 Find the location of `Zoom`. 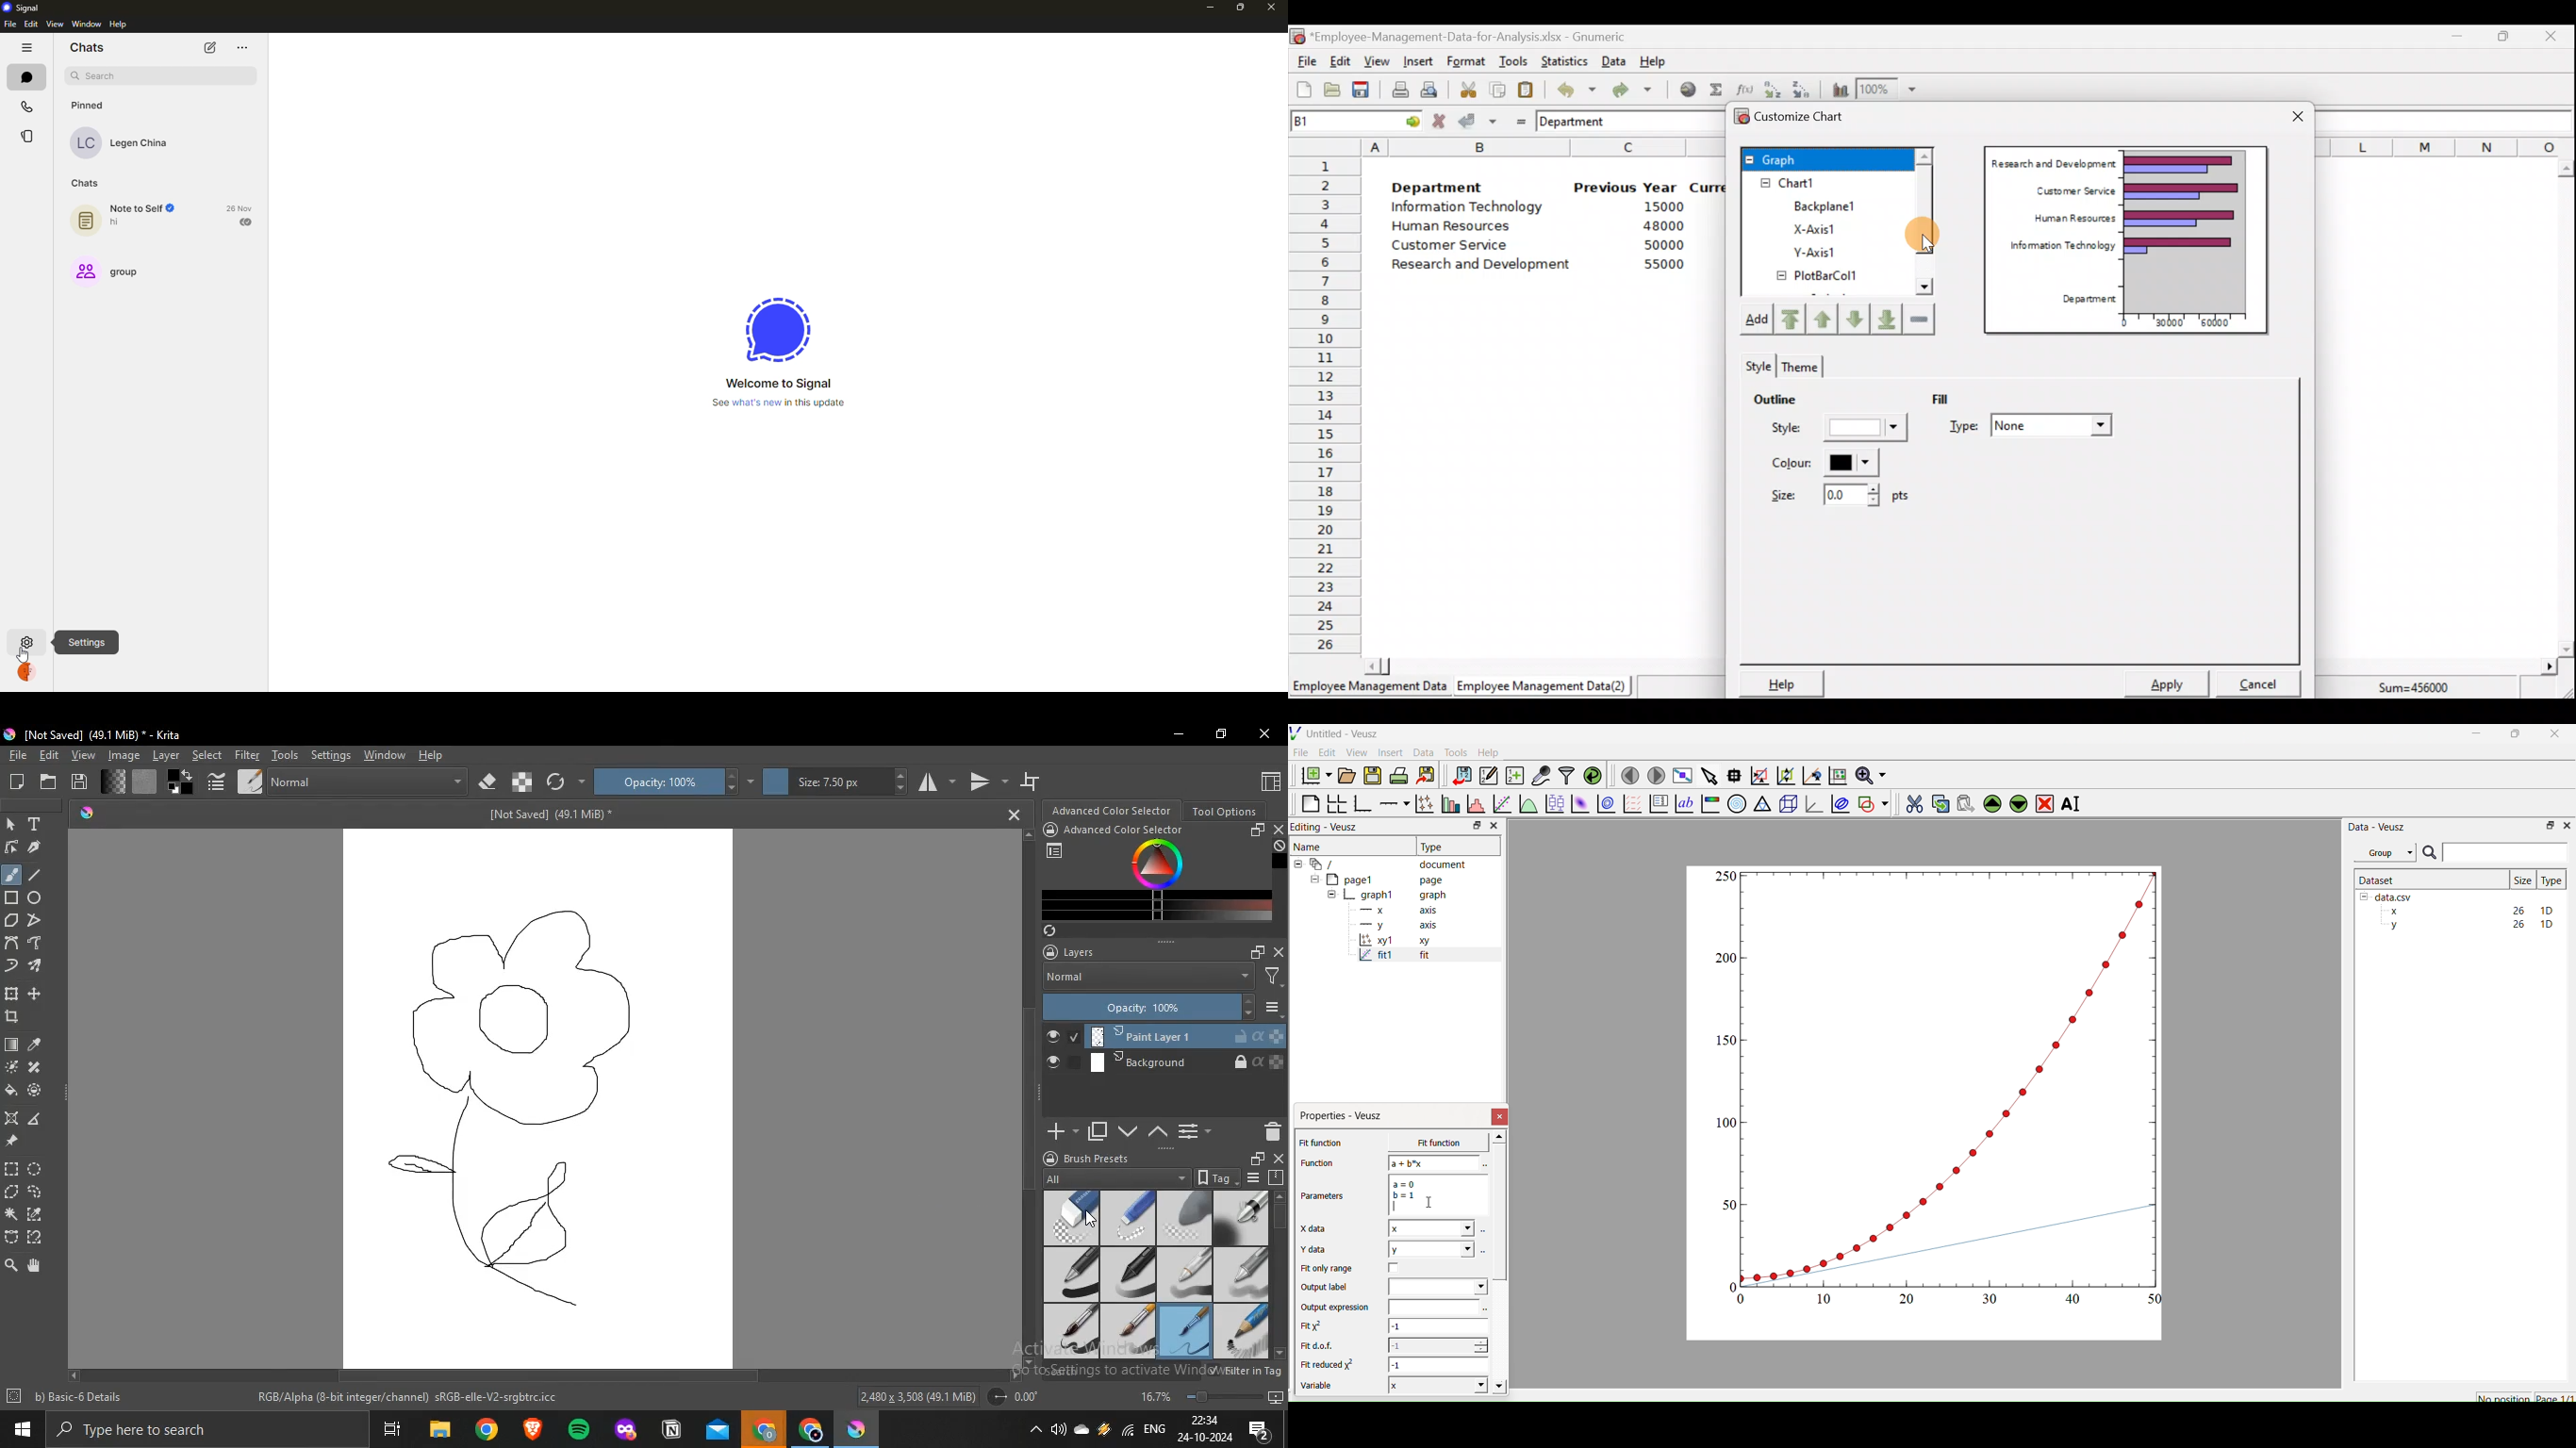

Zoom is located at coordinates (1887, 89).